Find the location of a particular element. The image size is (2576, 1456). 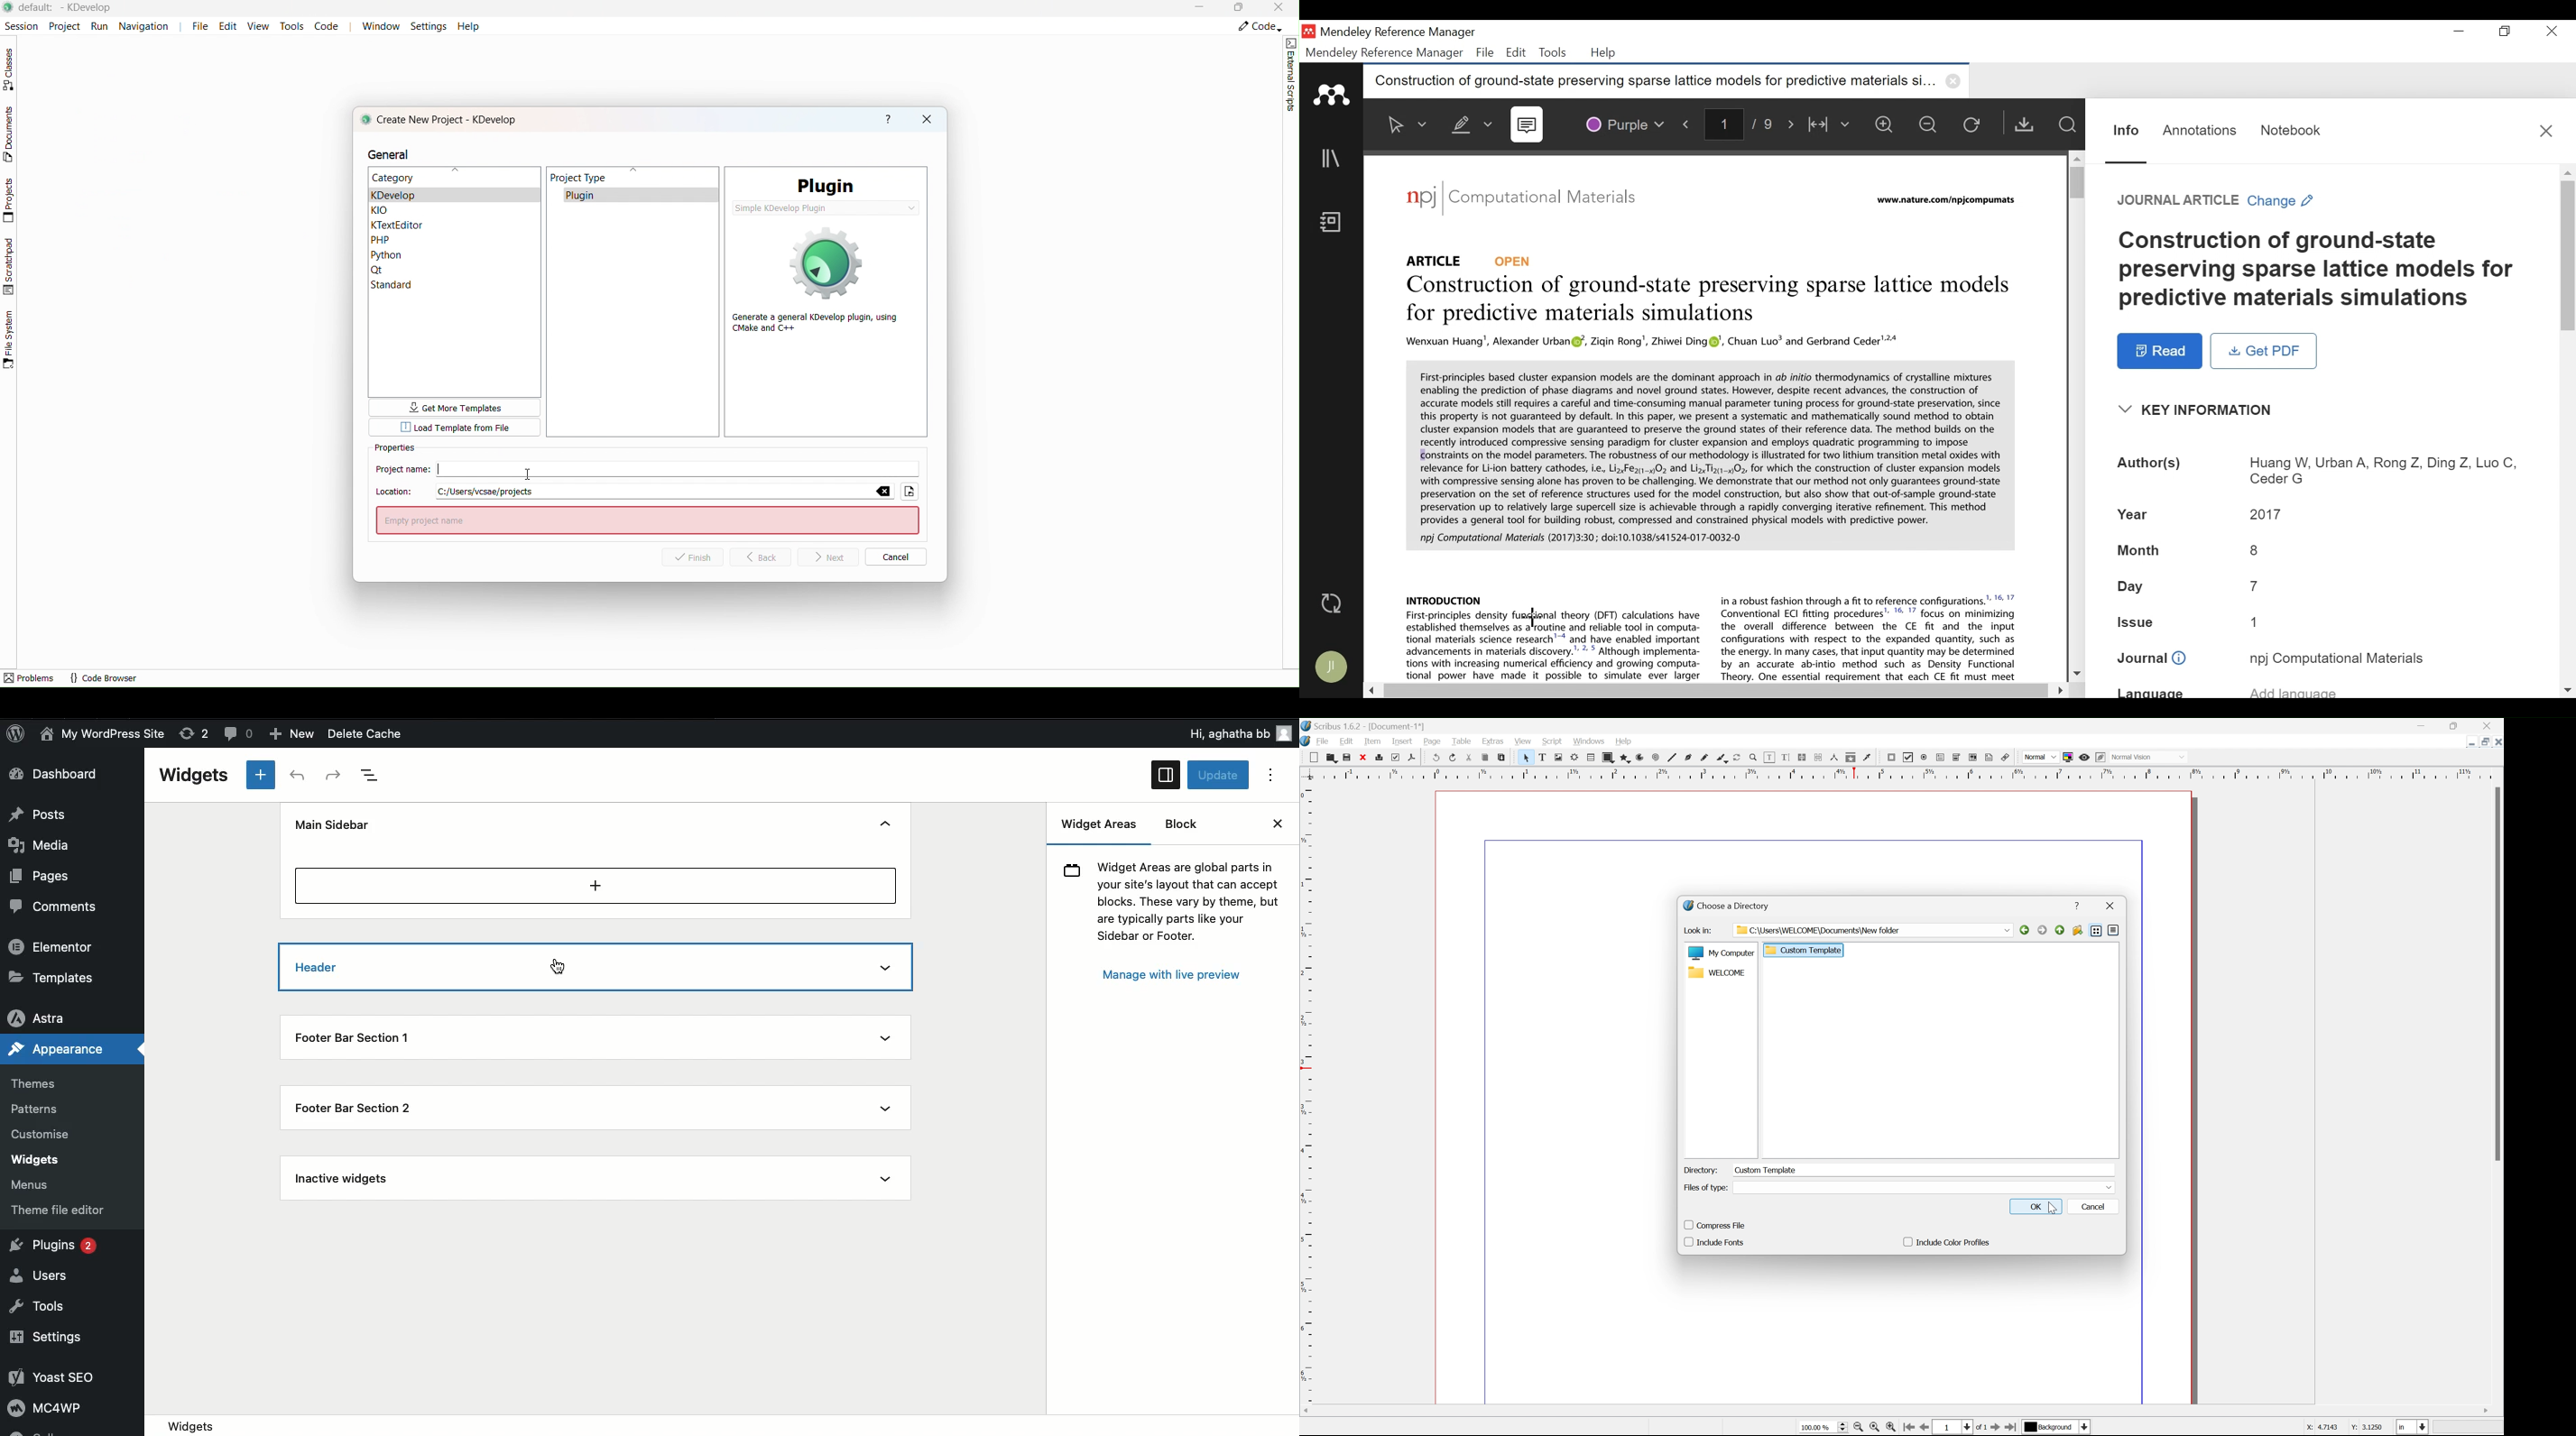

Next Page is located at coordinates (1792, 124).